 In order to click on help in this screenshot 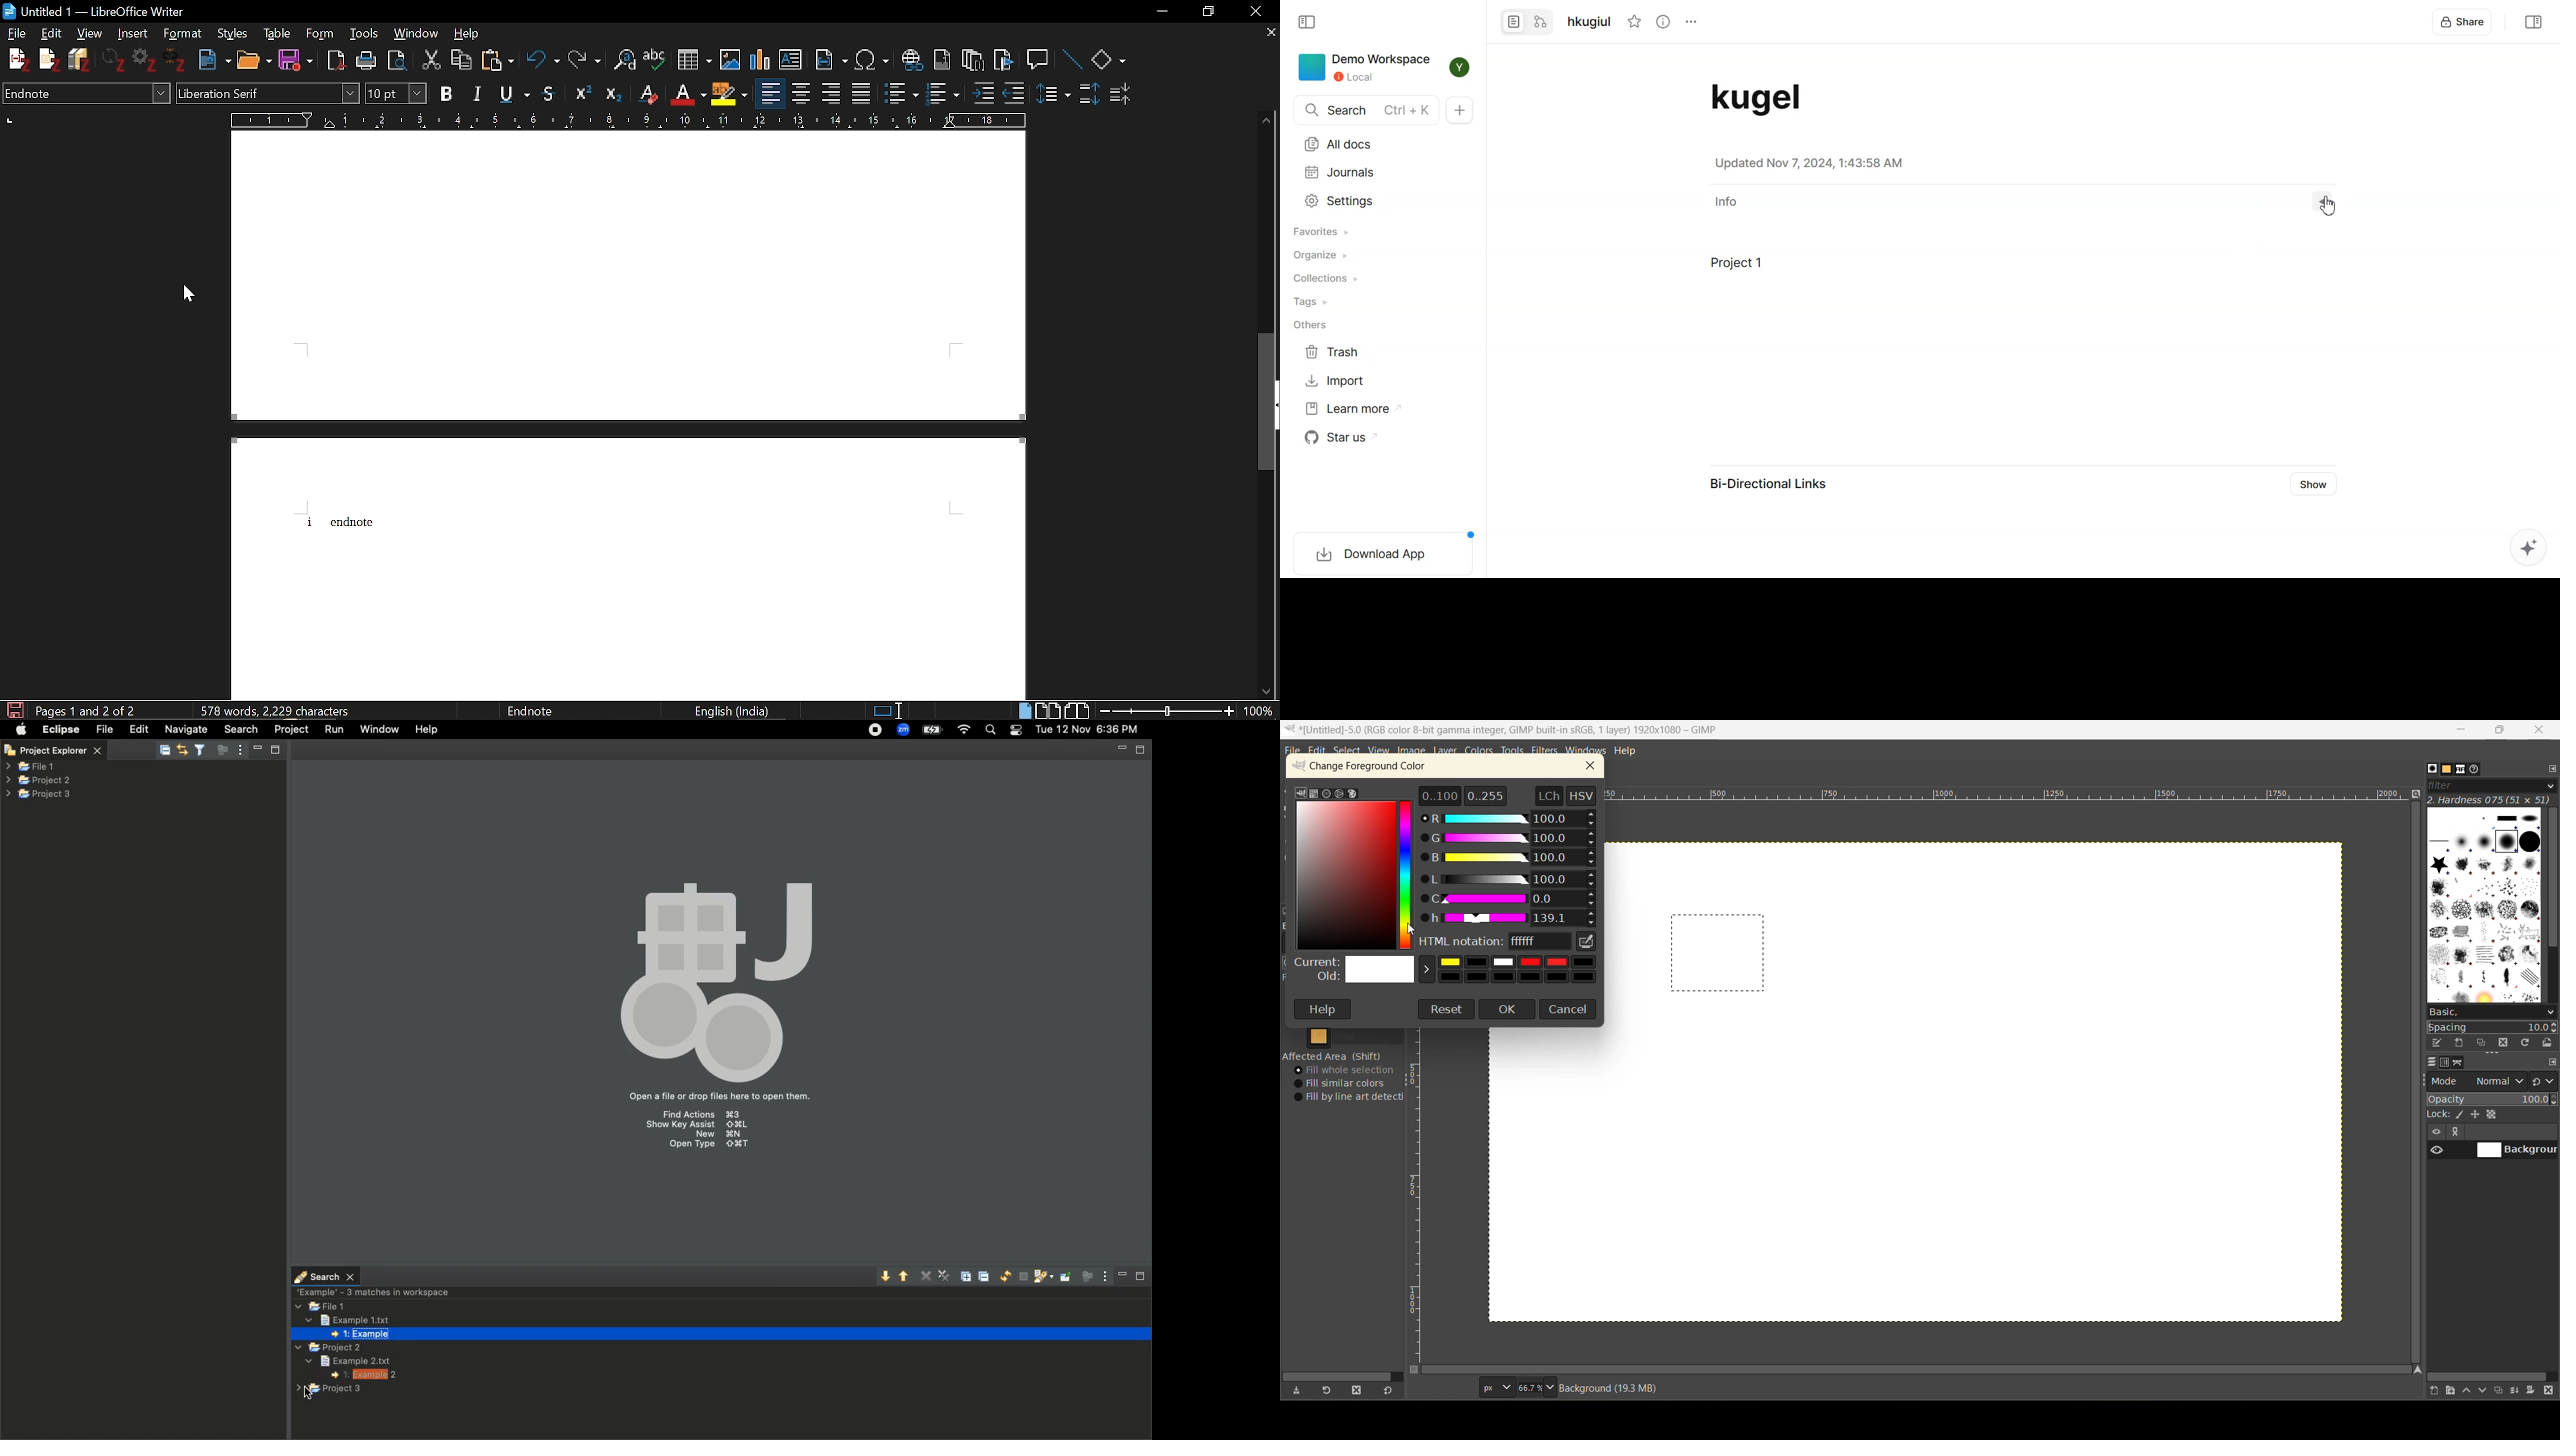, I will do `click(1630, 750)`.